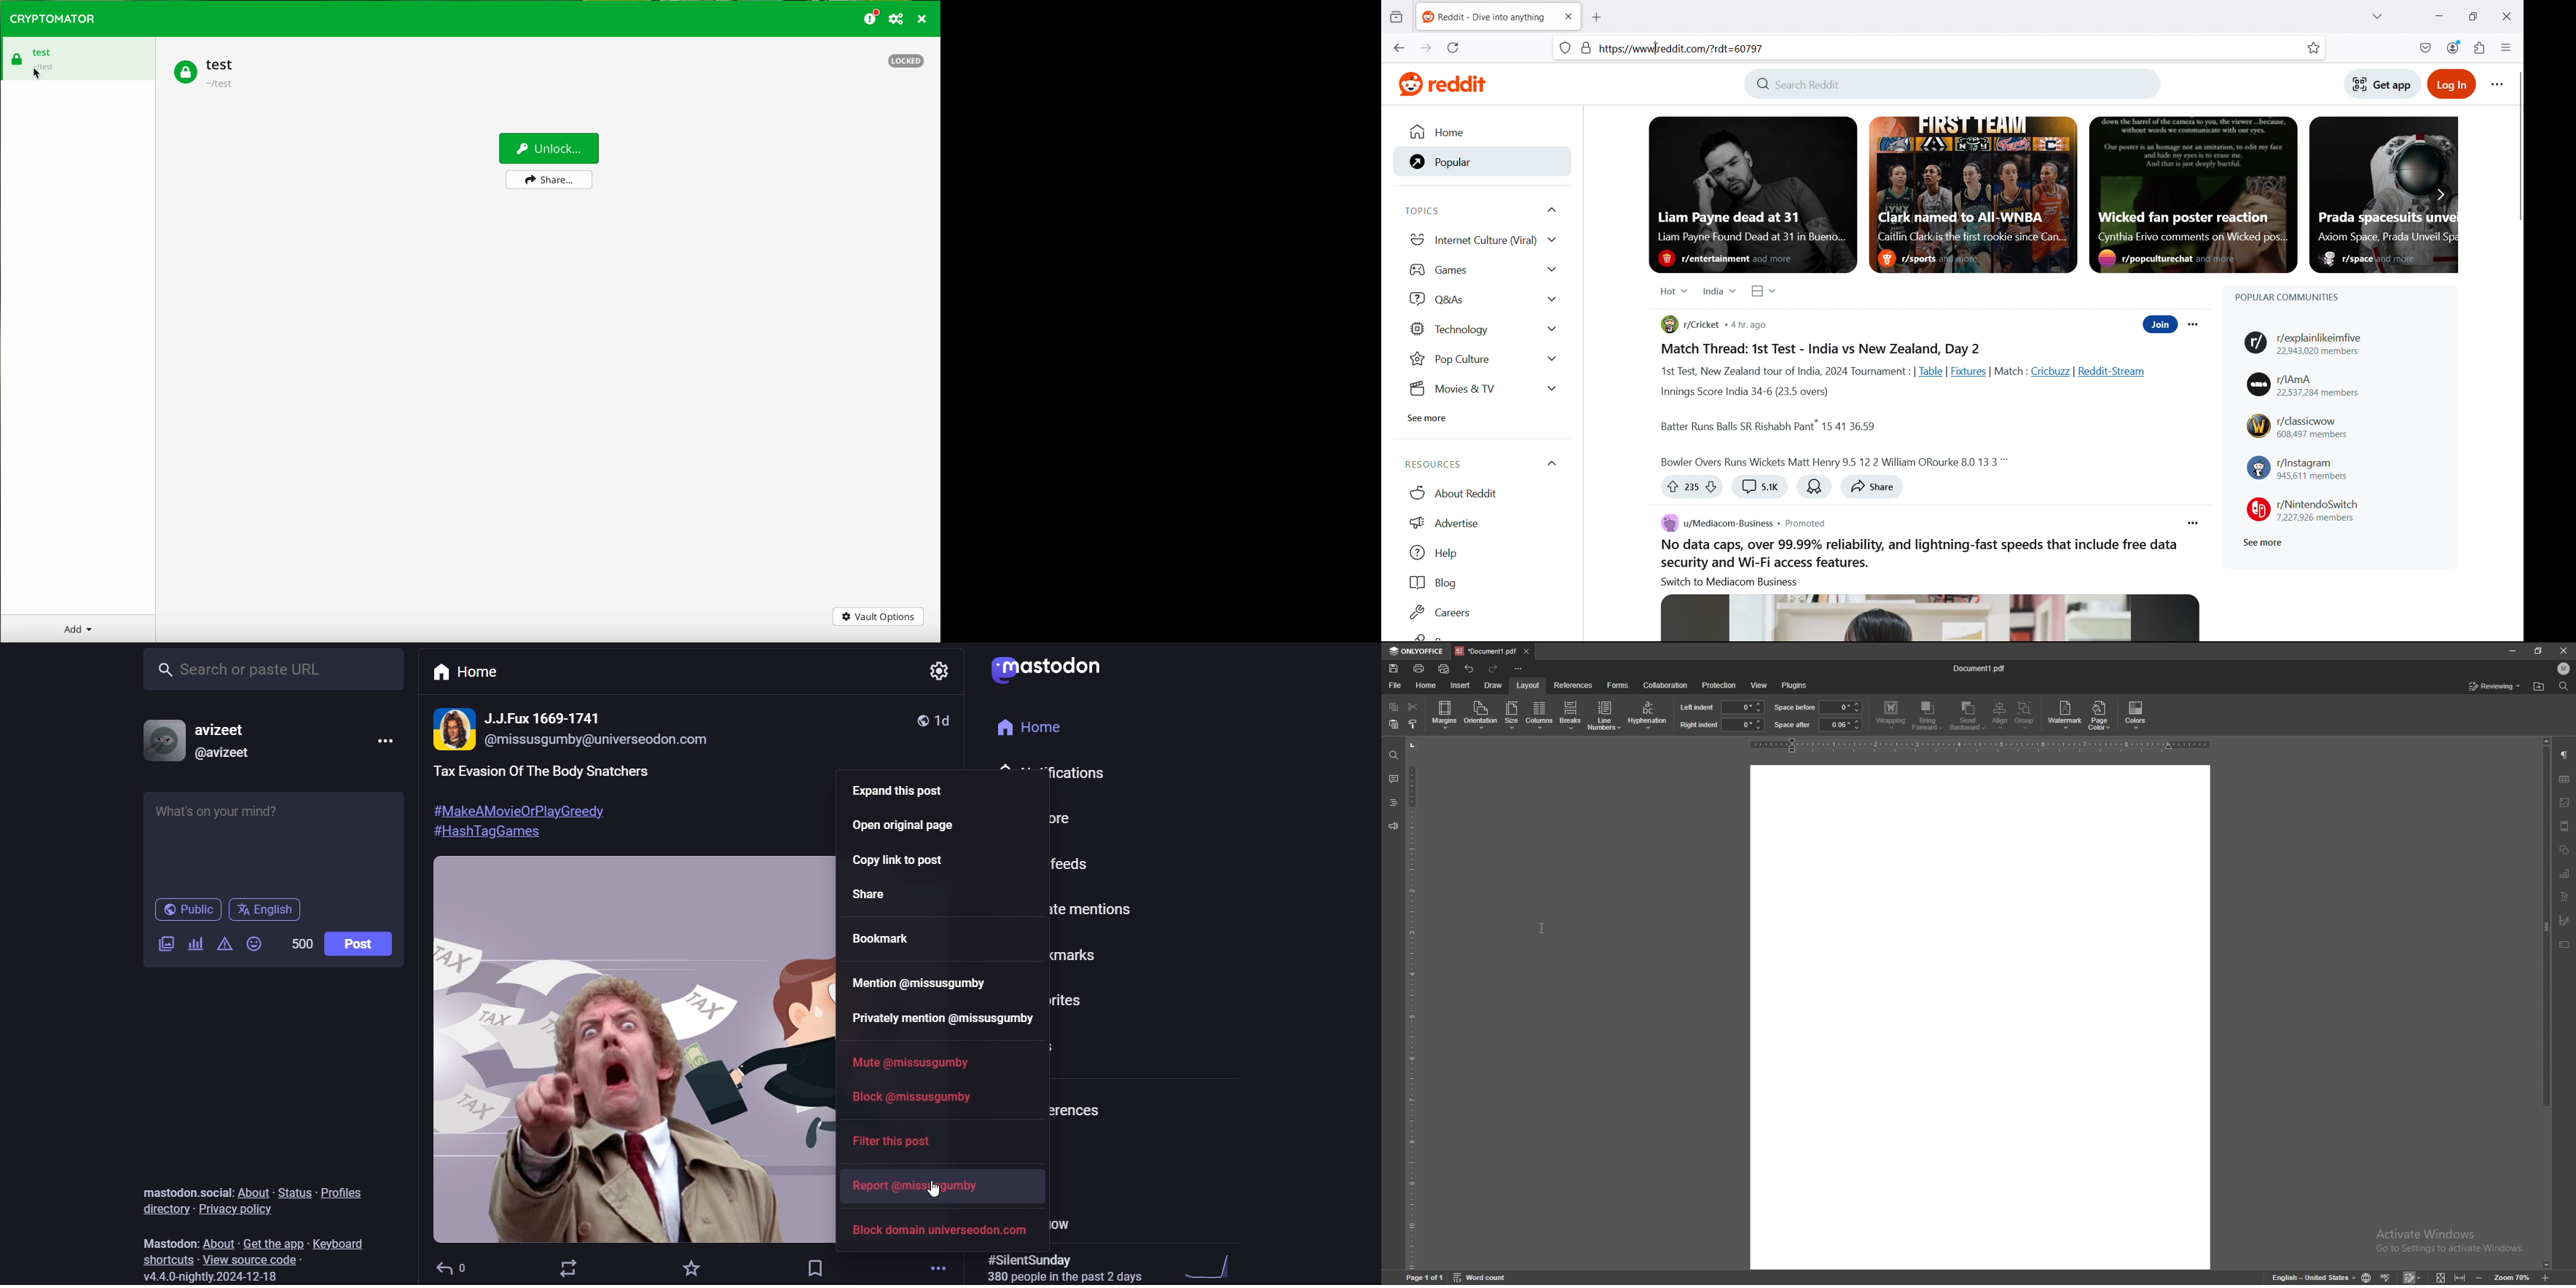  What do you see at coordinates (1952, 83) in the screenshot?
I see `Search Reddit` at bounding box center [1952, 83].